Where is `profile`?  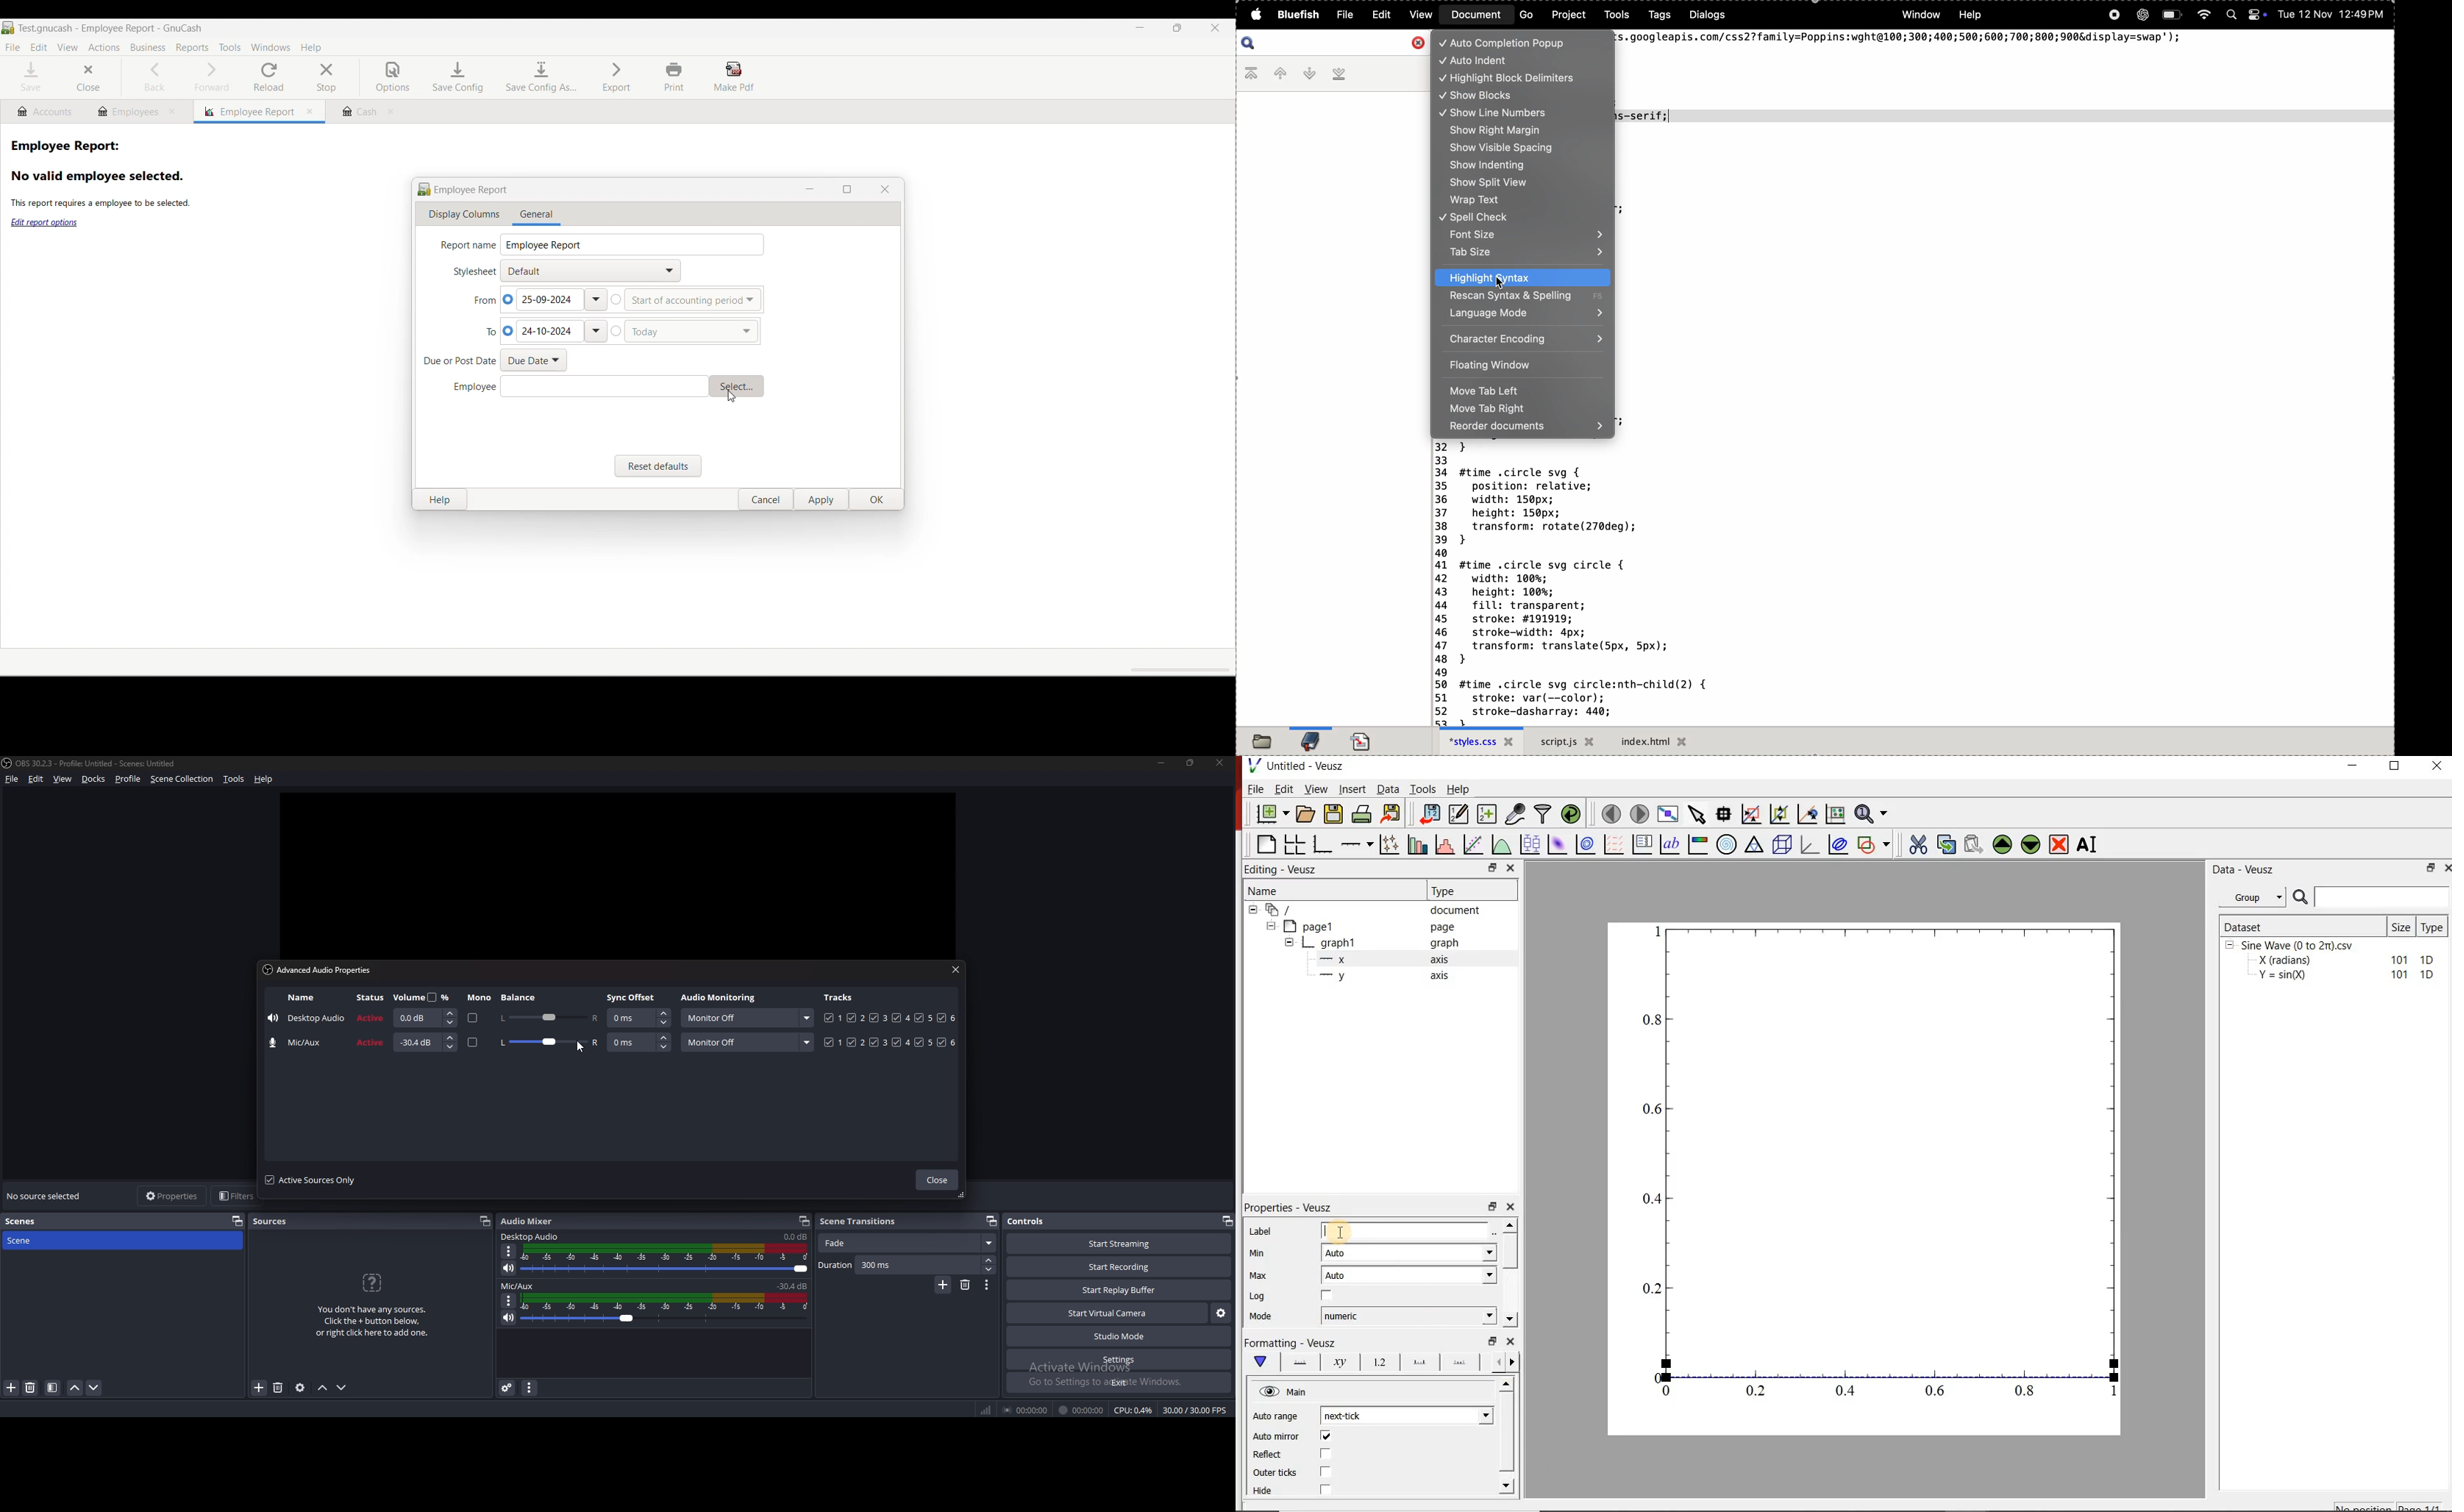 profile is located at coordinates (130, 779).